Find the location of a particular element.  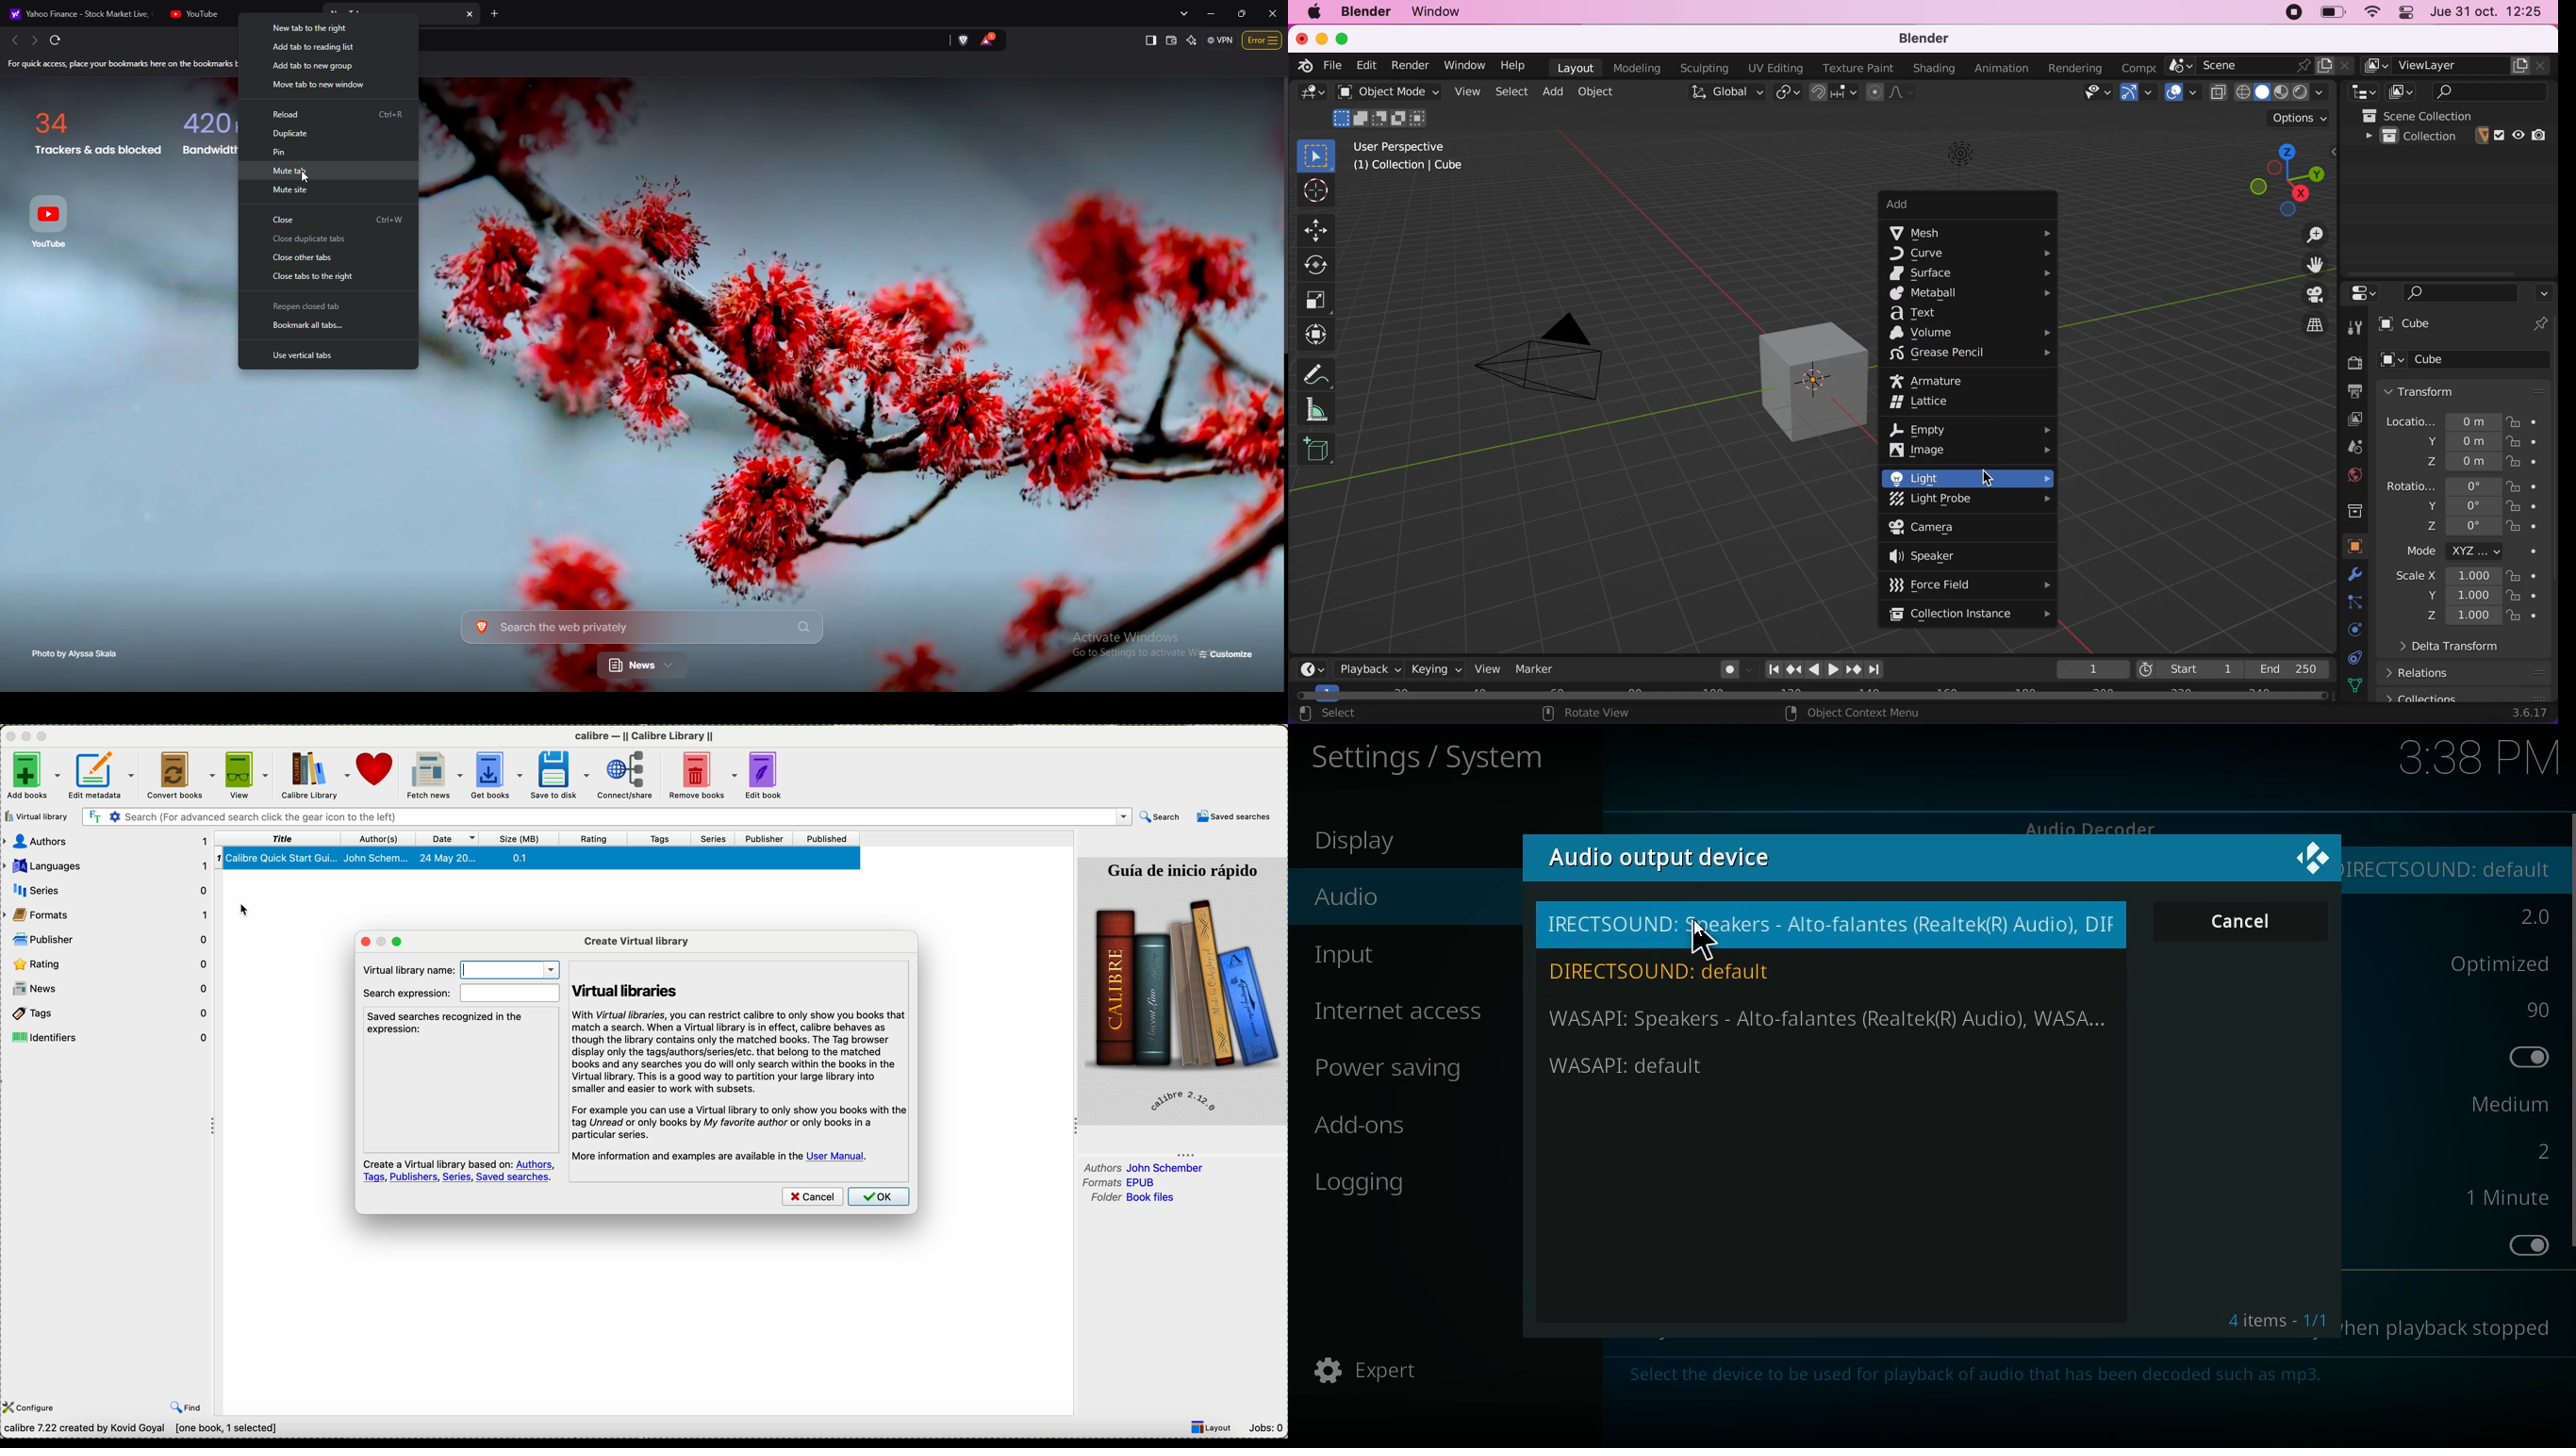

animation is located at coordinates (1999, 68).